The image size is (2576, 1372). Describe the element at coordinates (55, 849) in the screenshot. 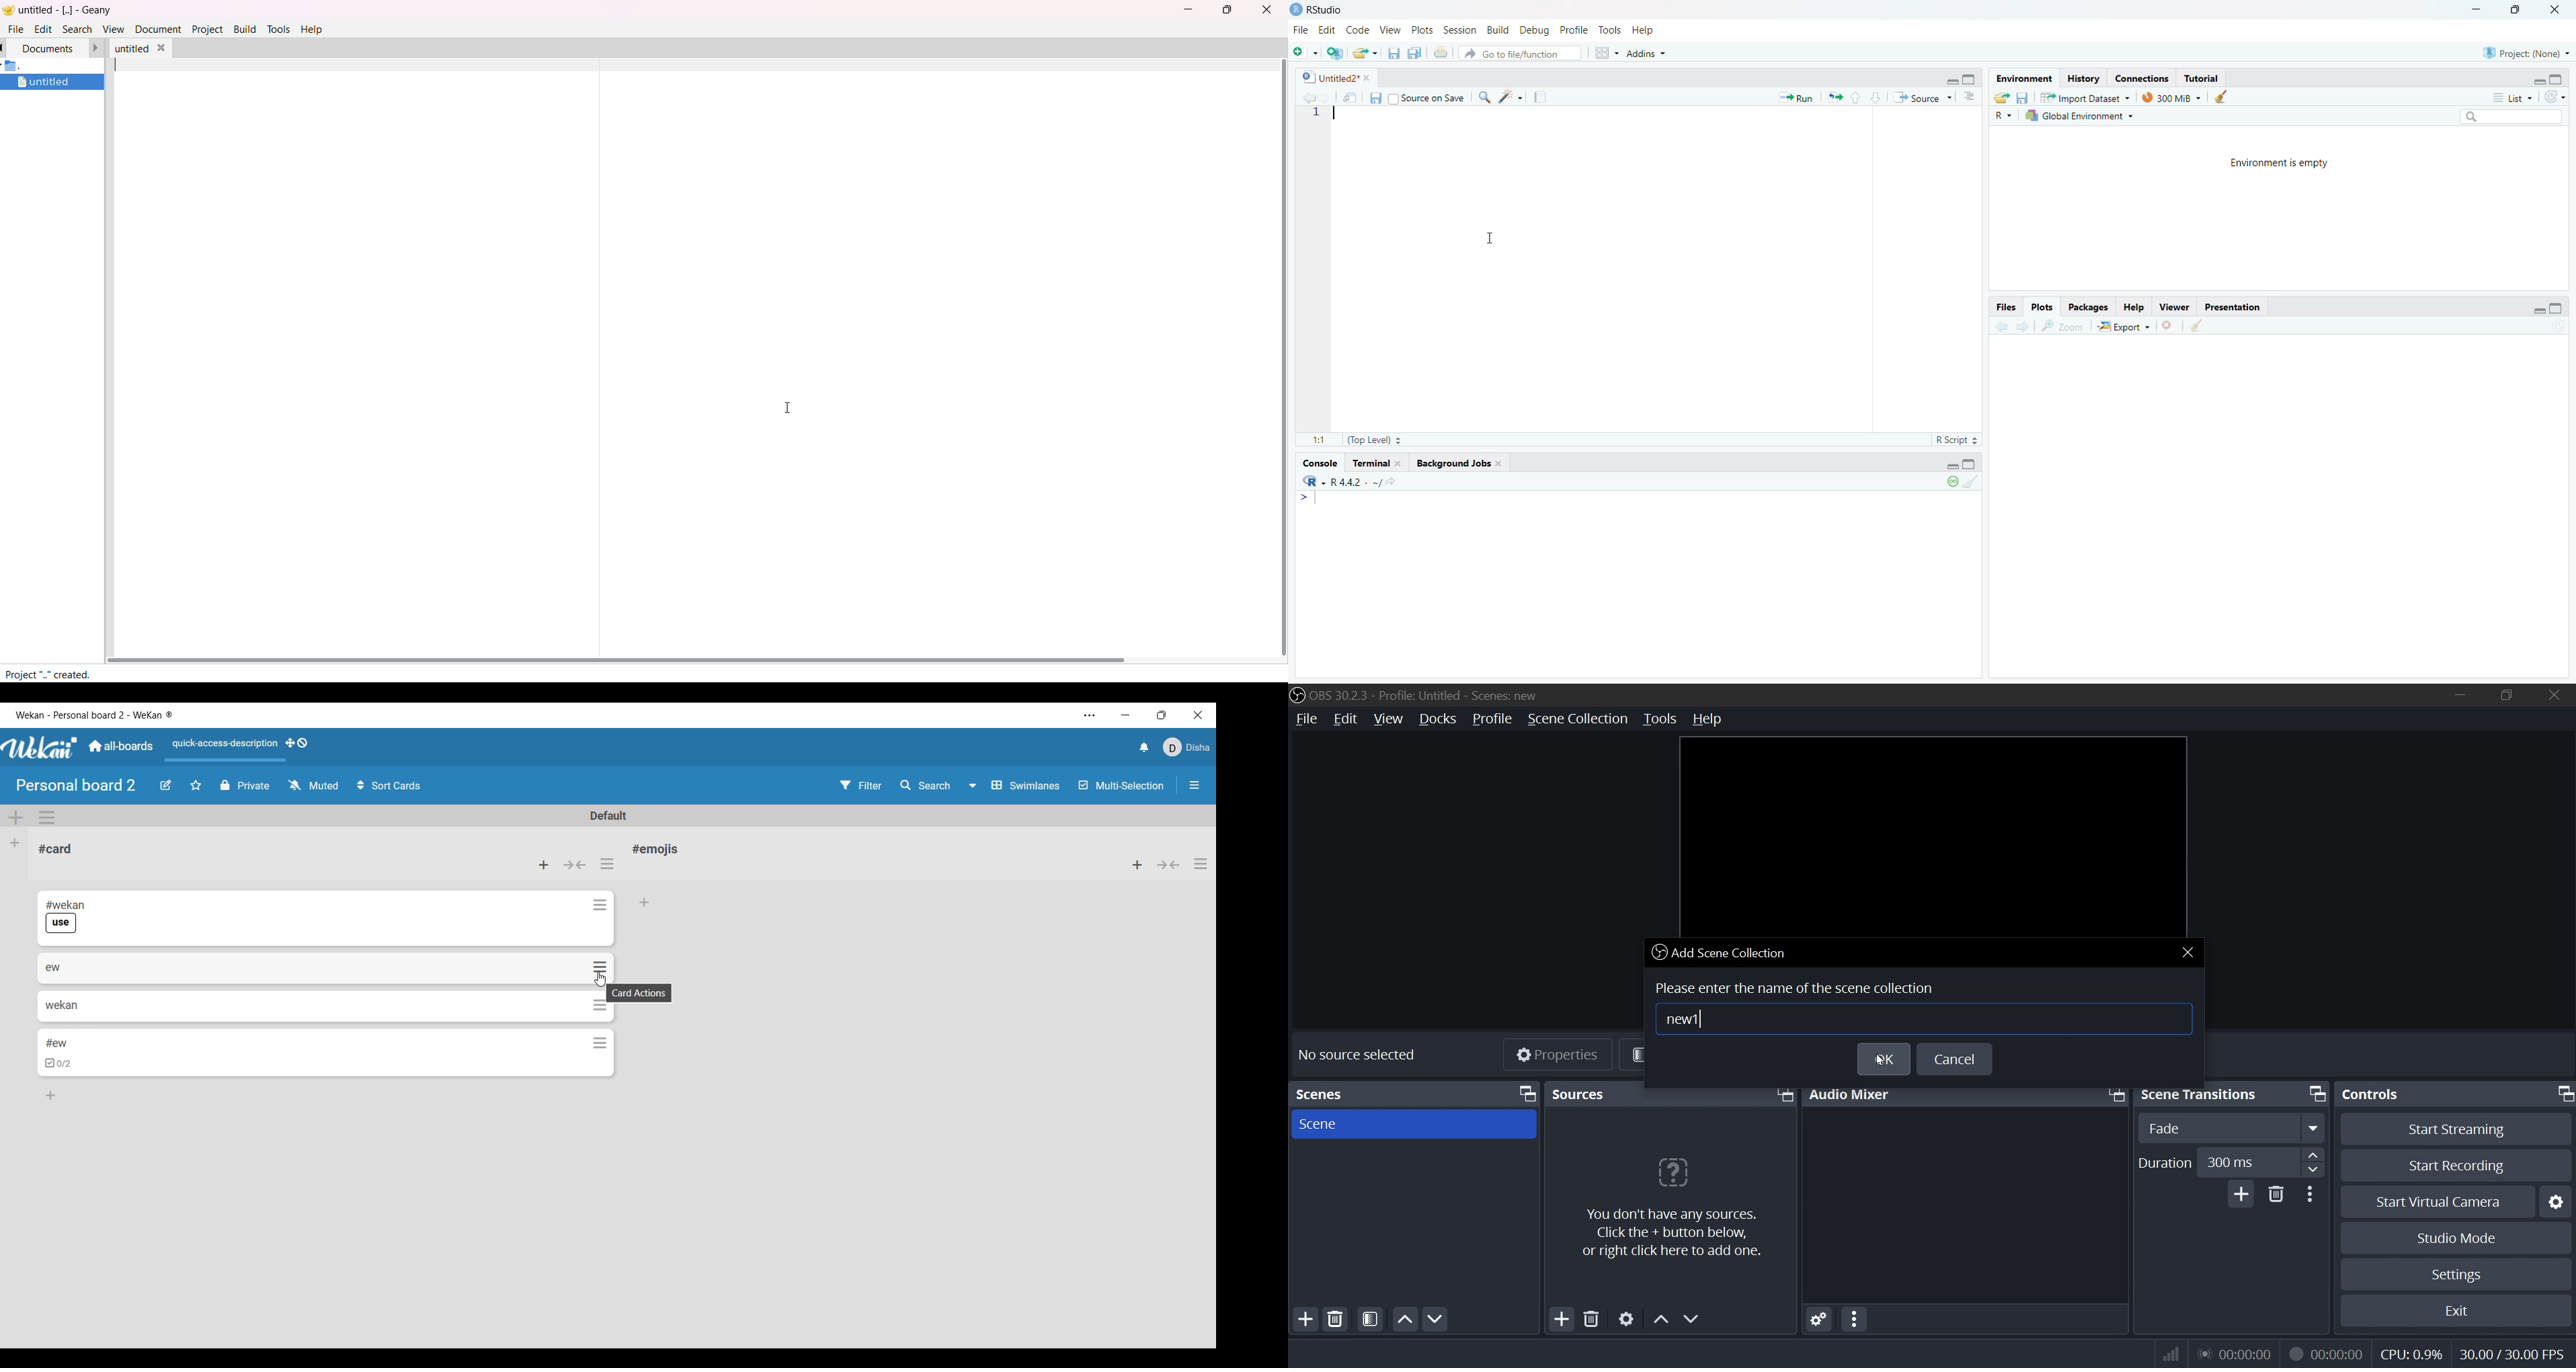

I see `Card name` at that location.